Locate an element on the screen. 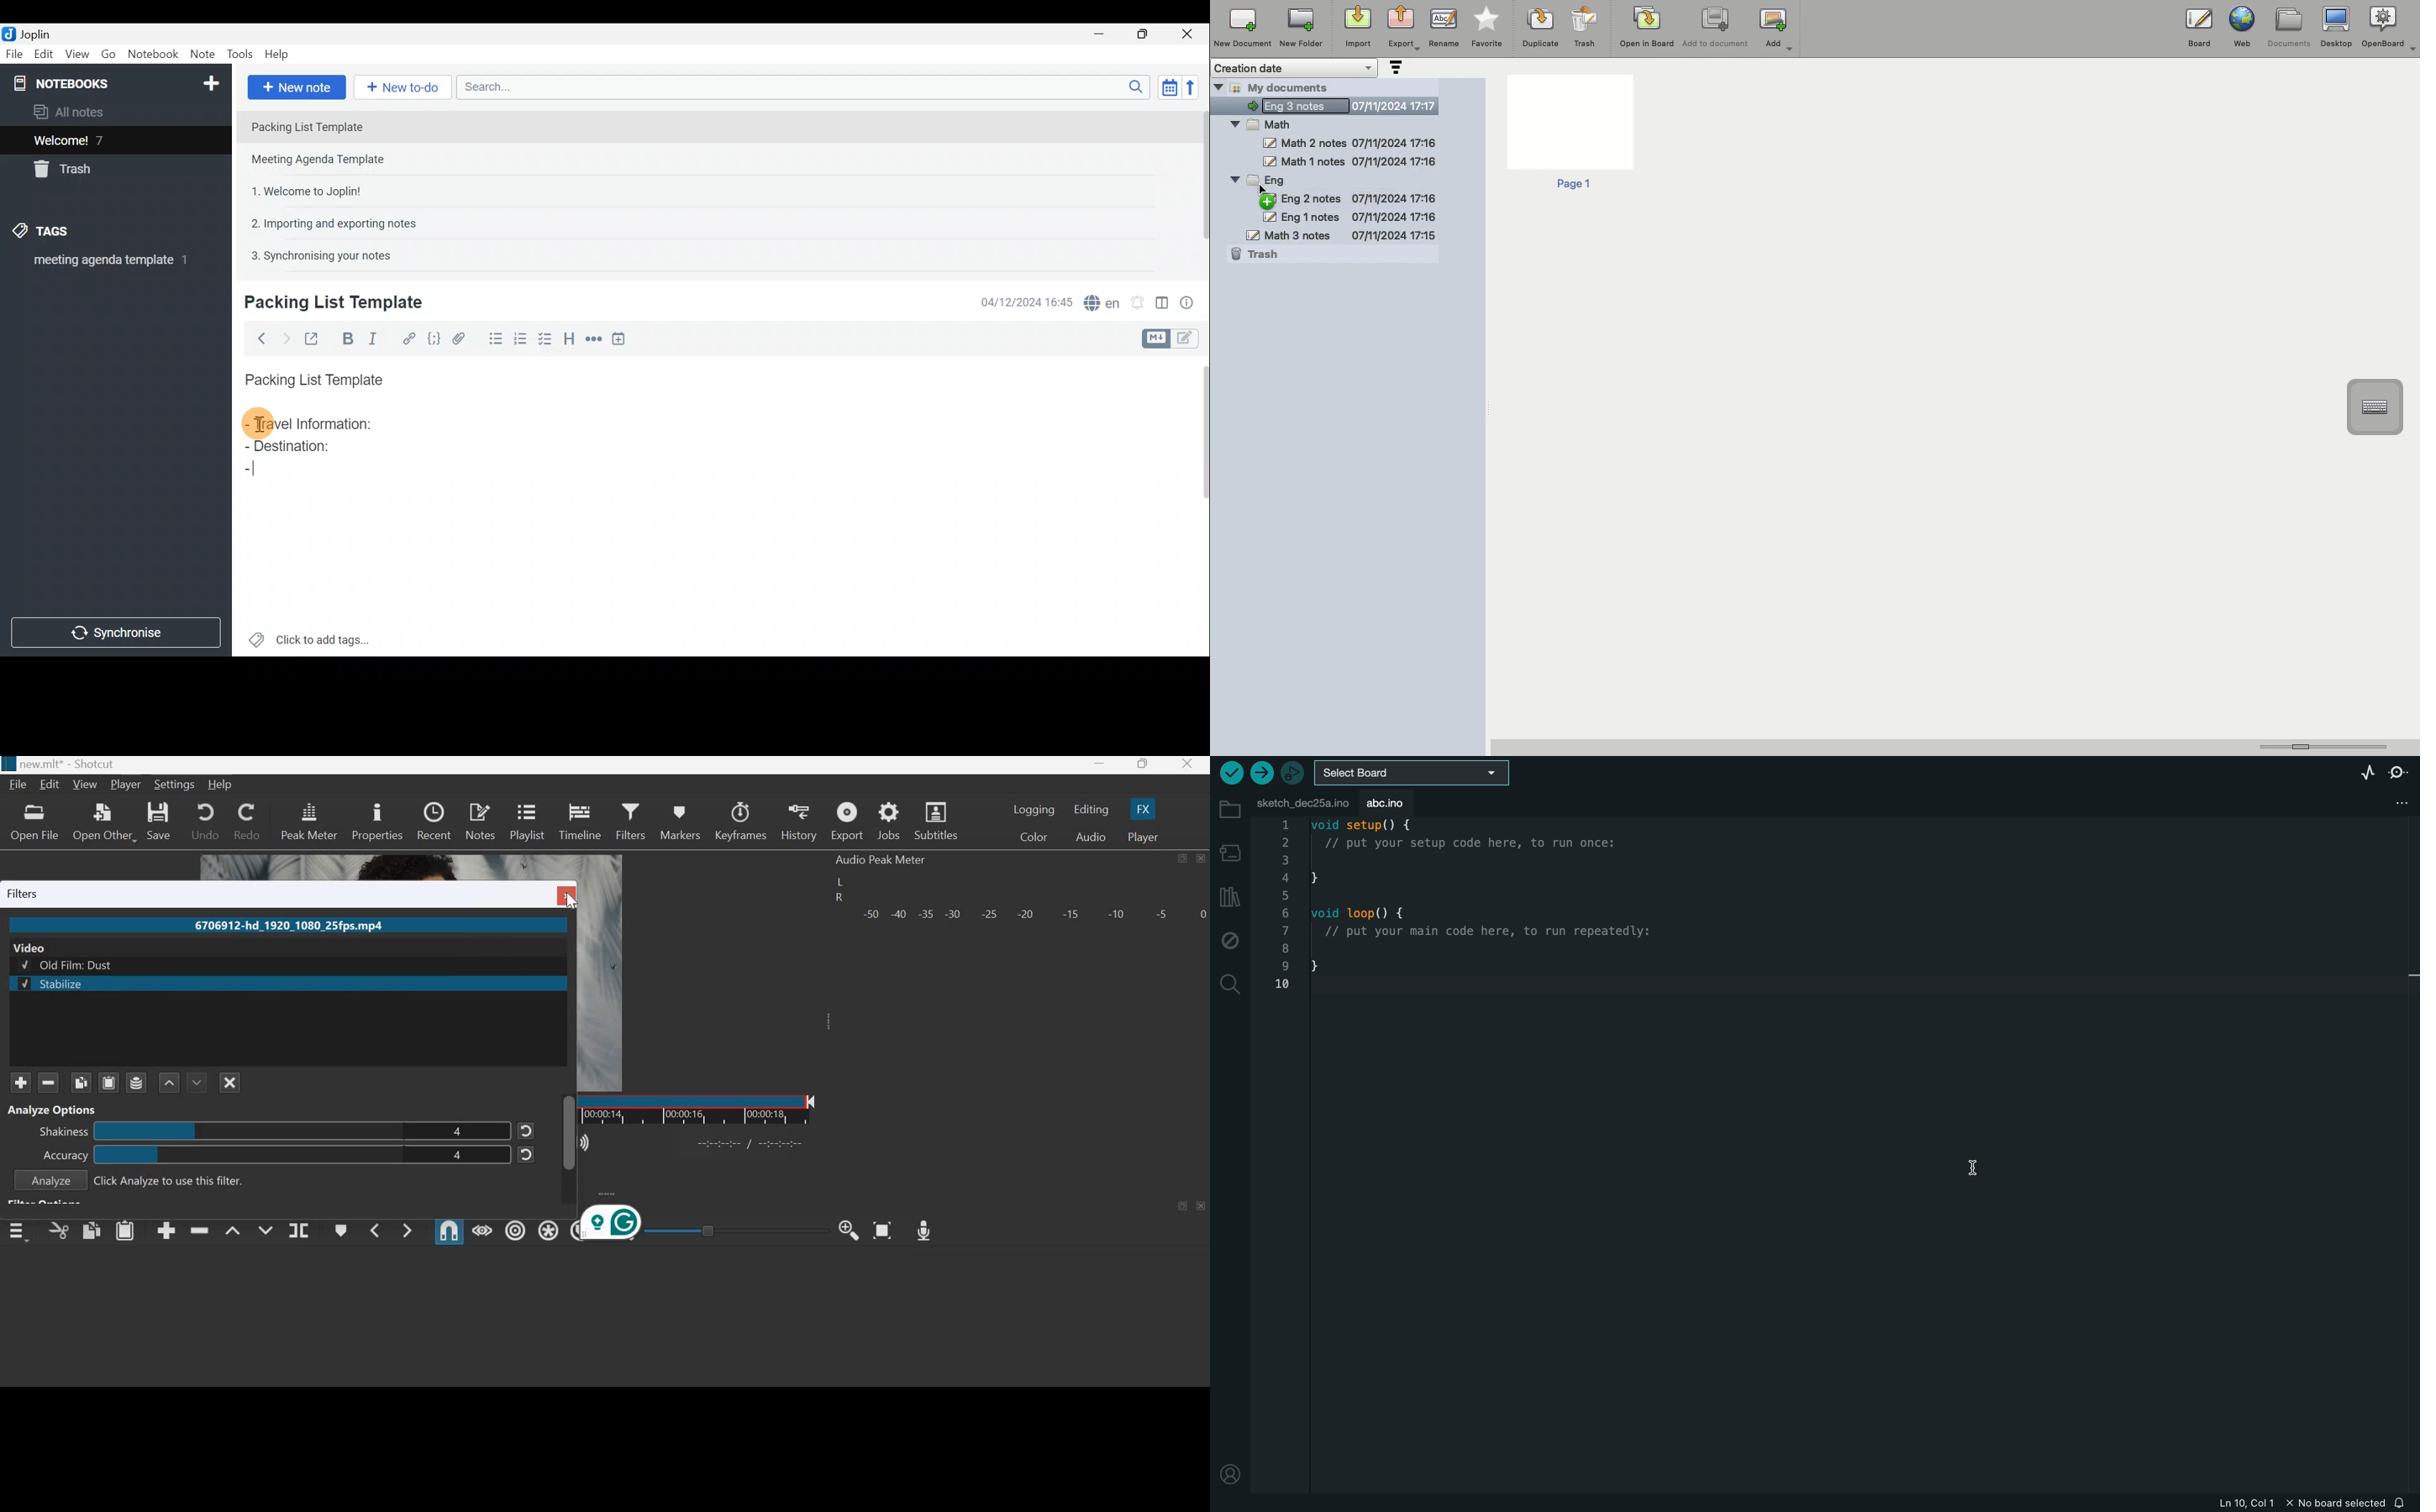 The width and height of the screenshot is (2436, 1512). Travel Information: is located at coordinates (320, 425).